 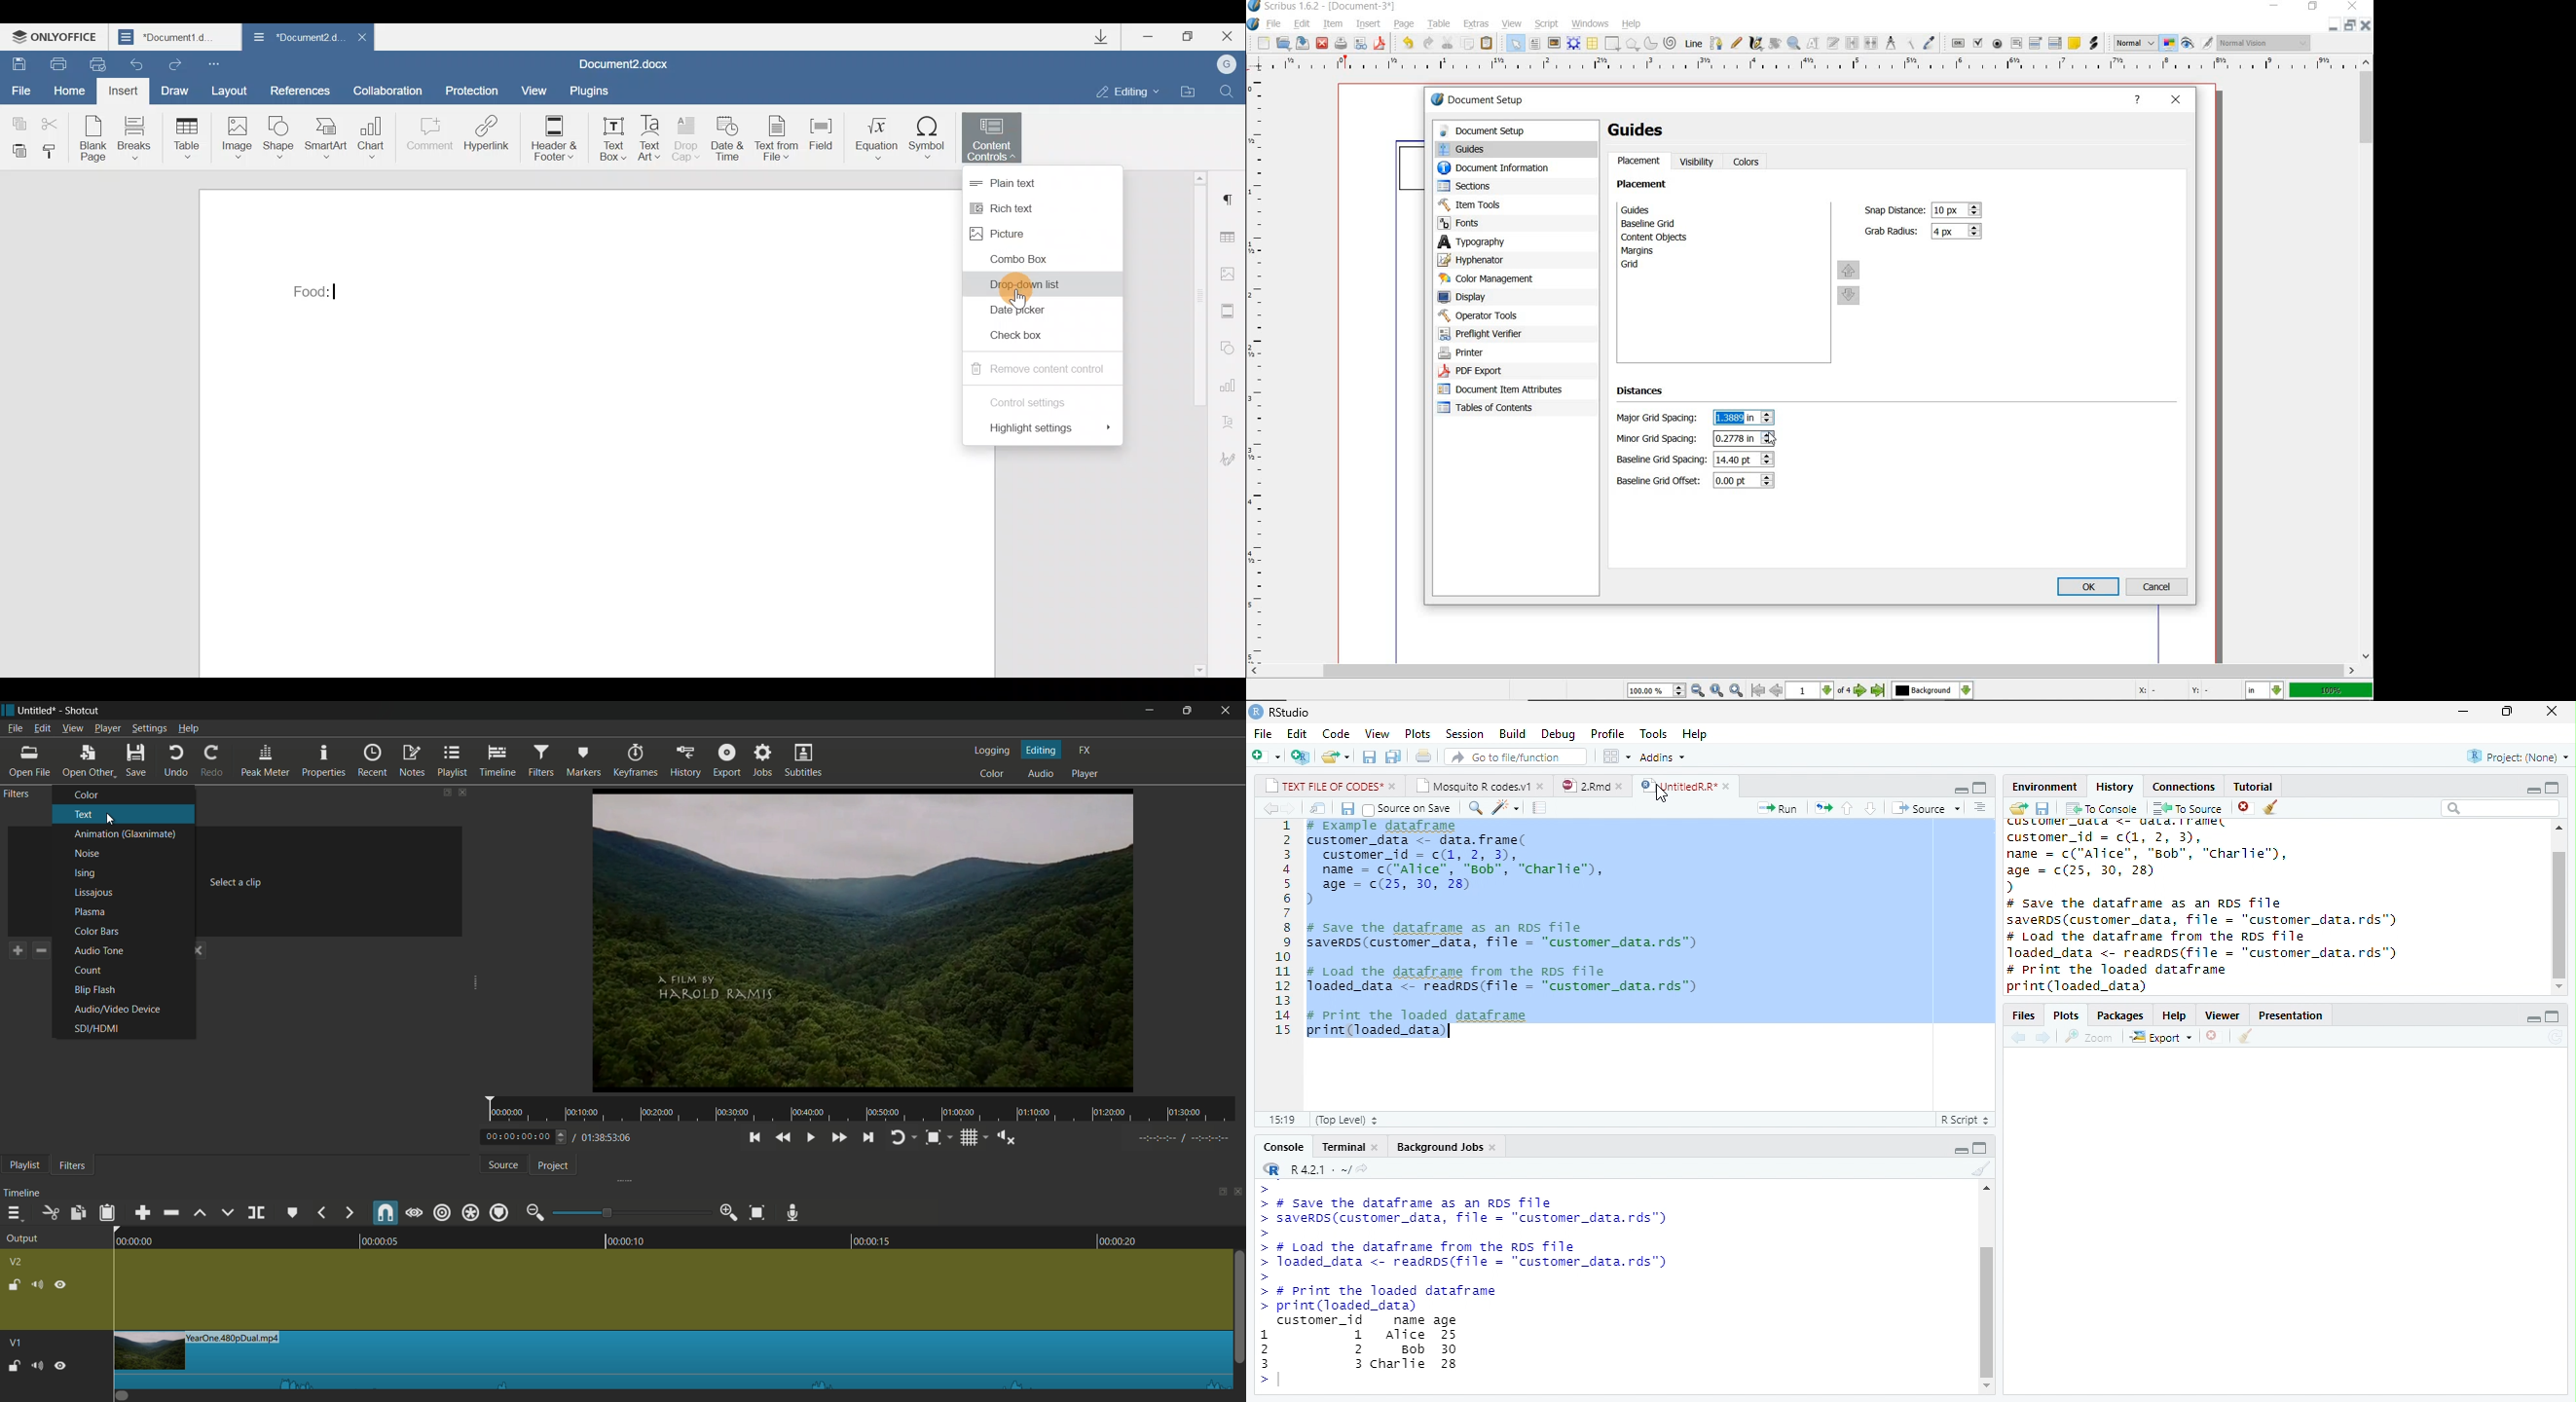 What do you see at coordinates (22, 89) in the screenshot?
I see `File` at bounding box center [22, 89].